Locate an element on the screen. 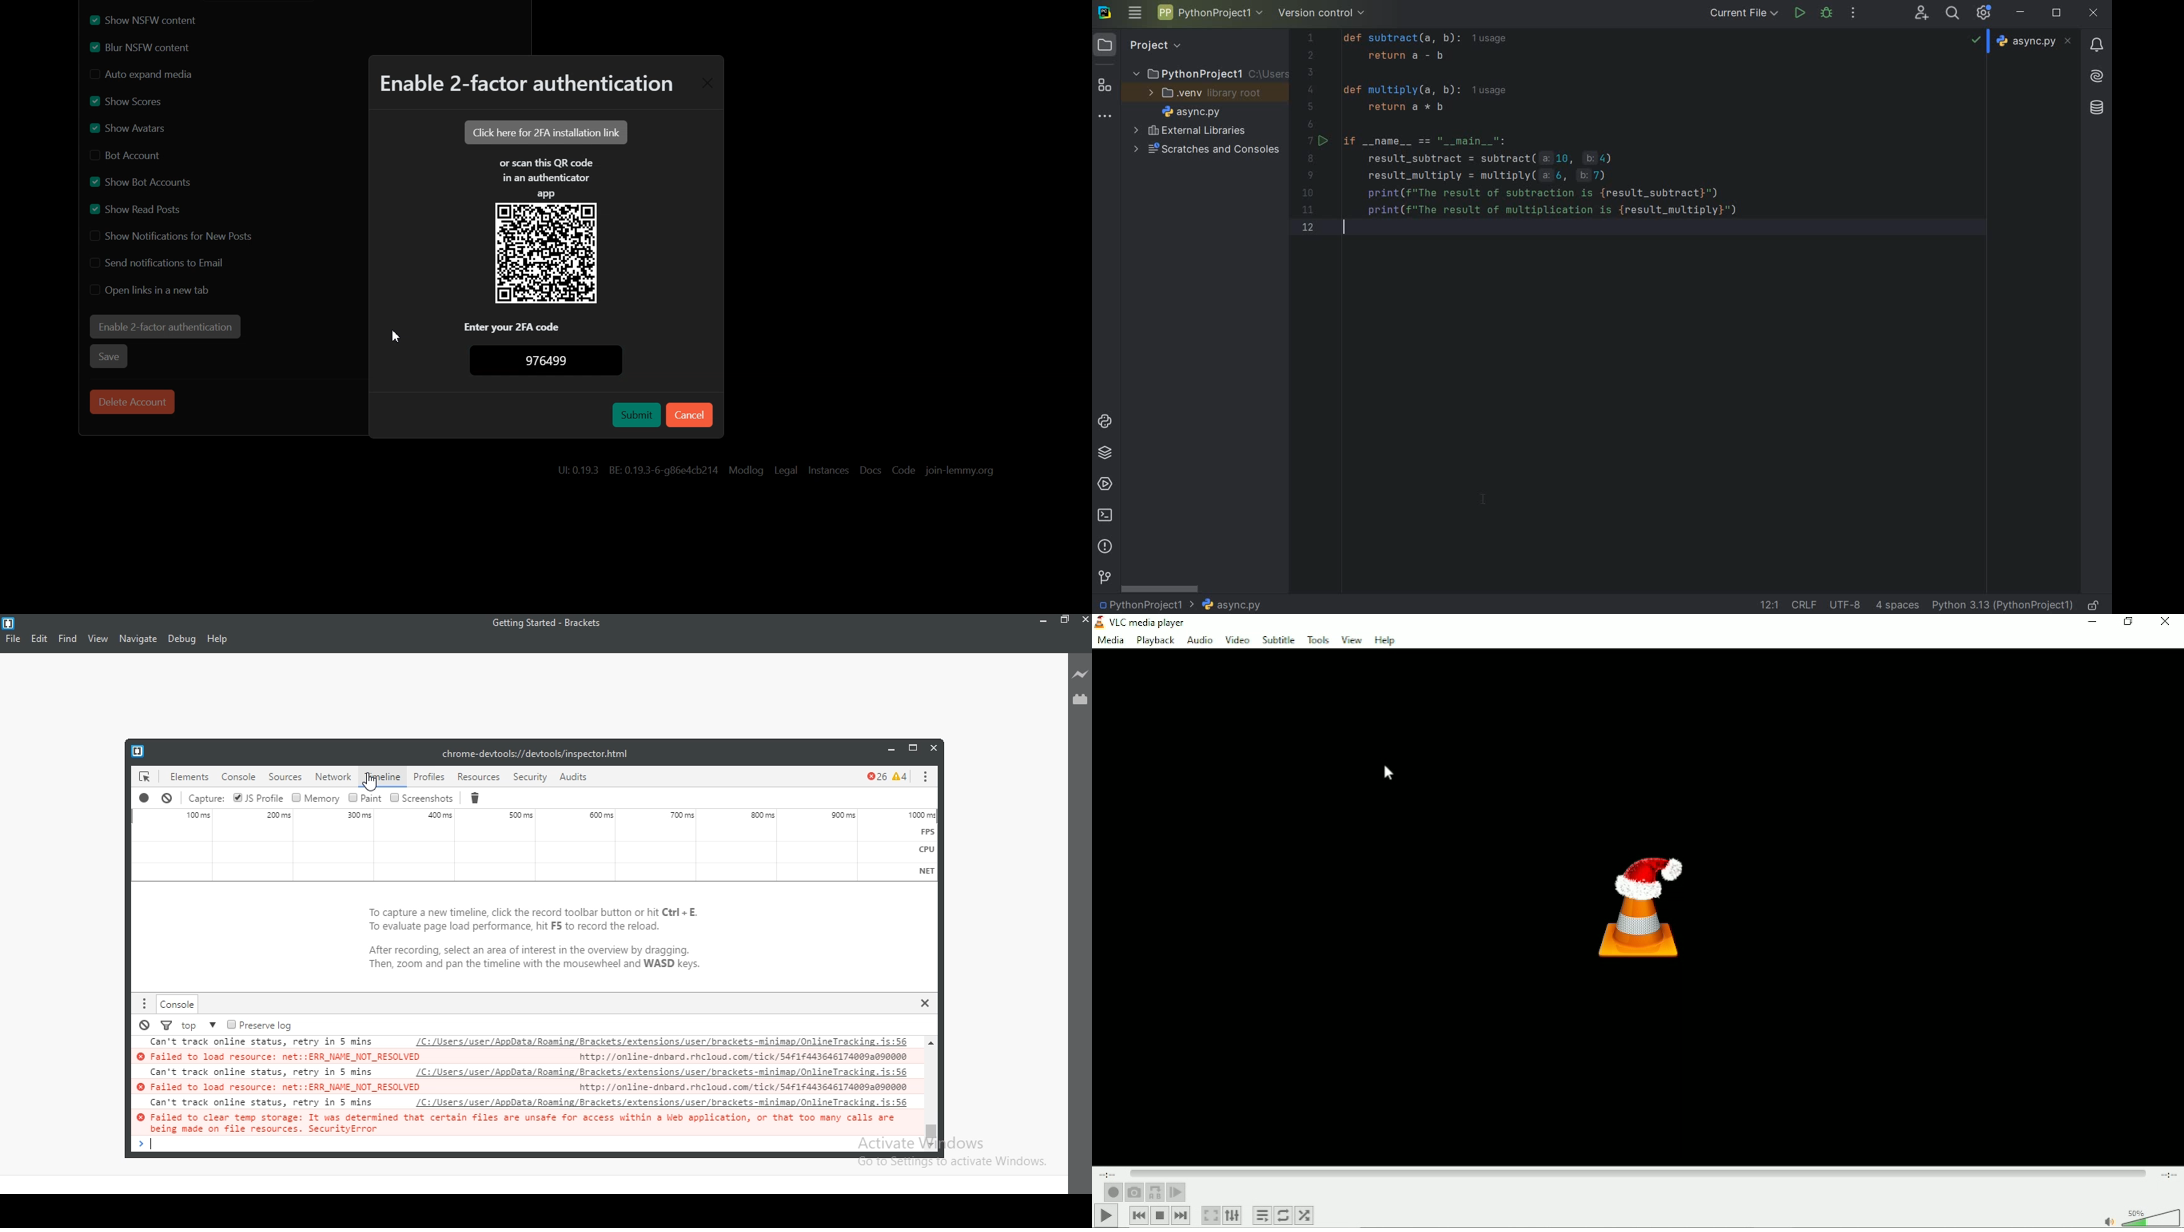 The height and width of the screenshot is (1232, 2184). version control is located at coordinates (1105, 575).